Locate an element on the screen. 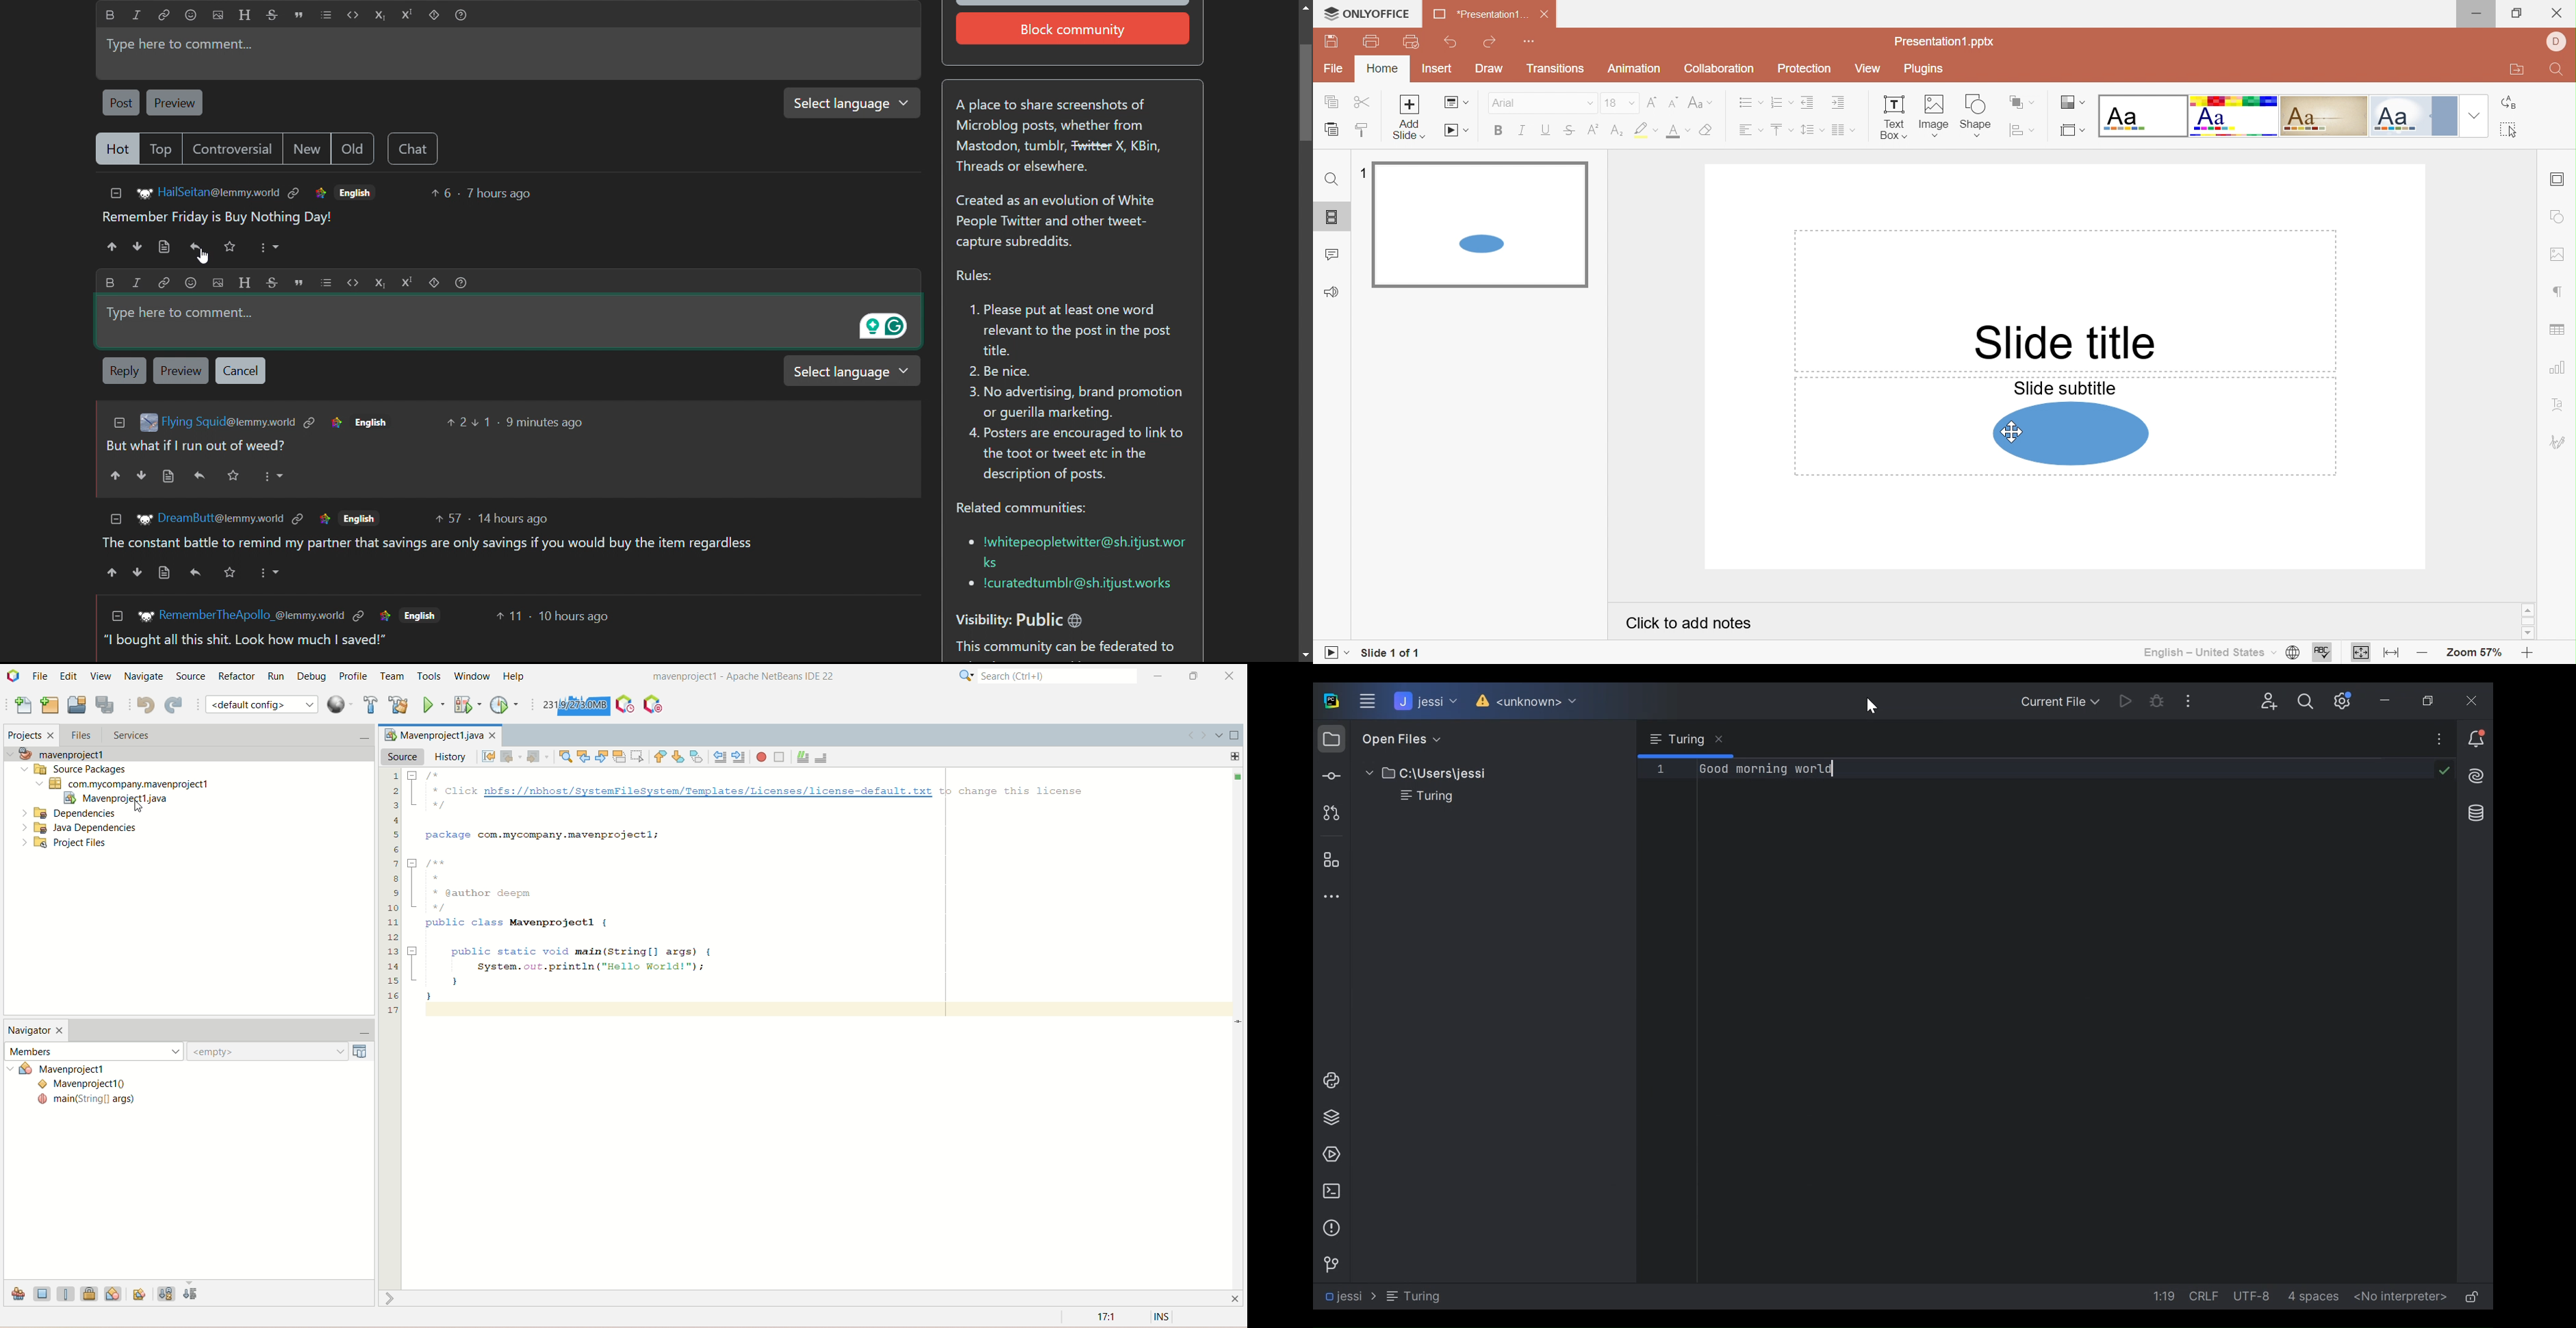 This screenshot has width=2576, height=1344. Zoom in is located at coordinates (2526, 654).